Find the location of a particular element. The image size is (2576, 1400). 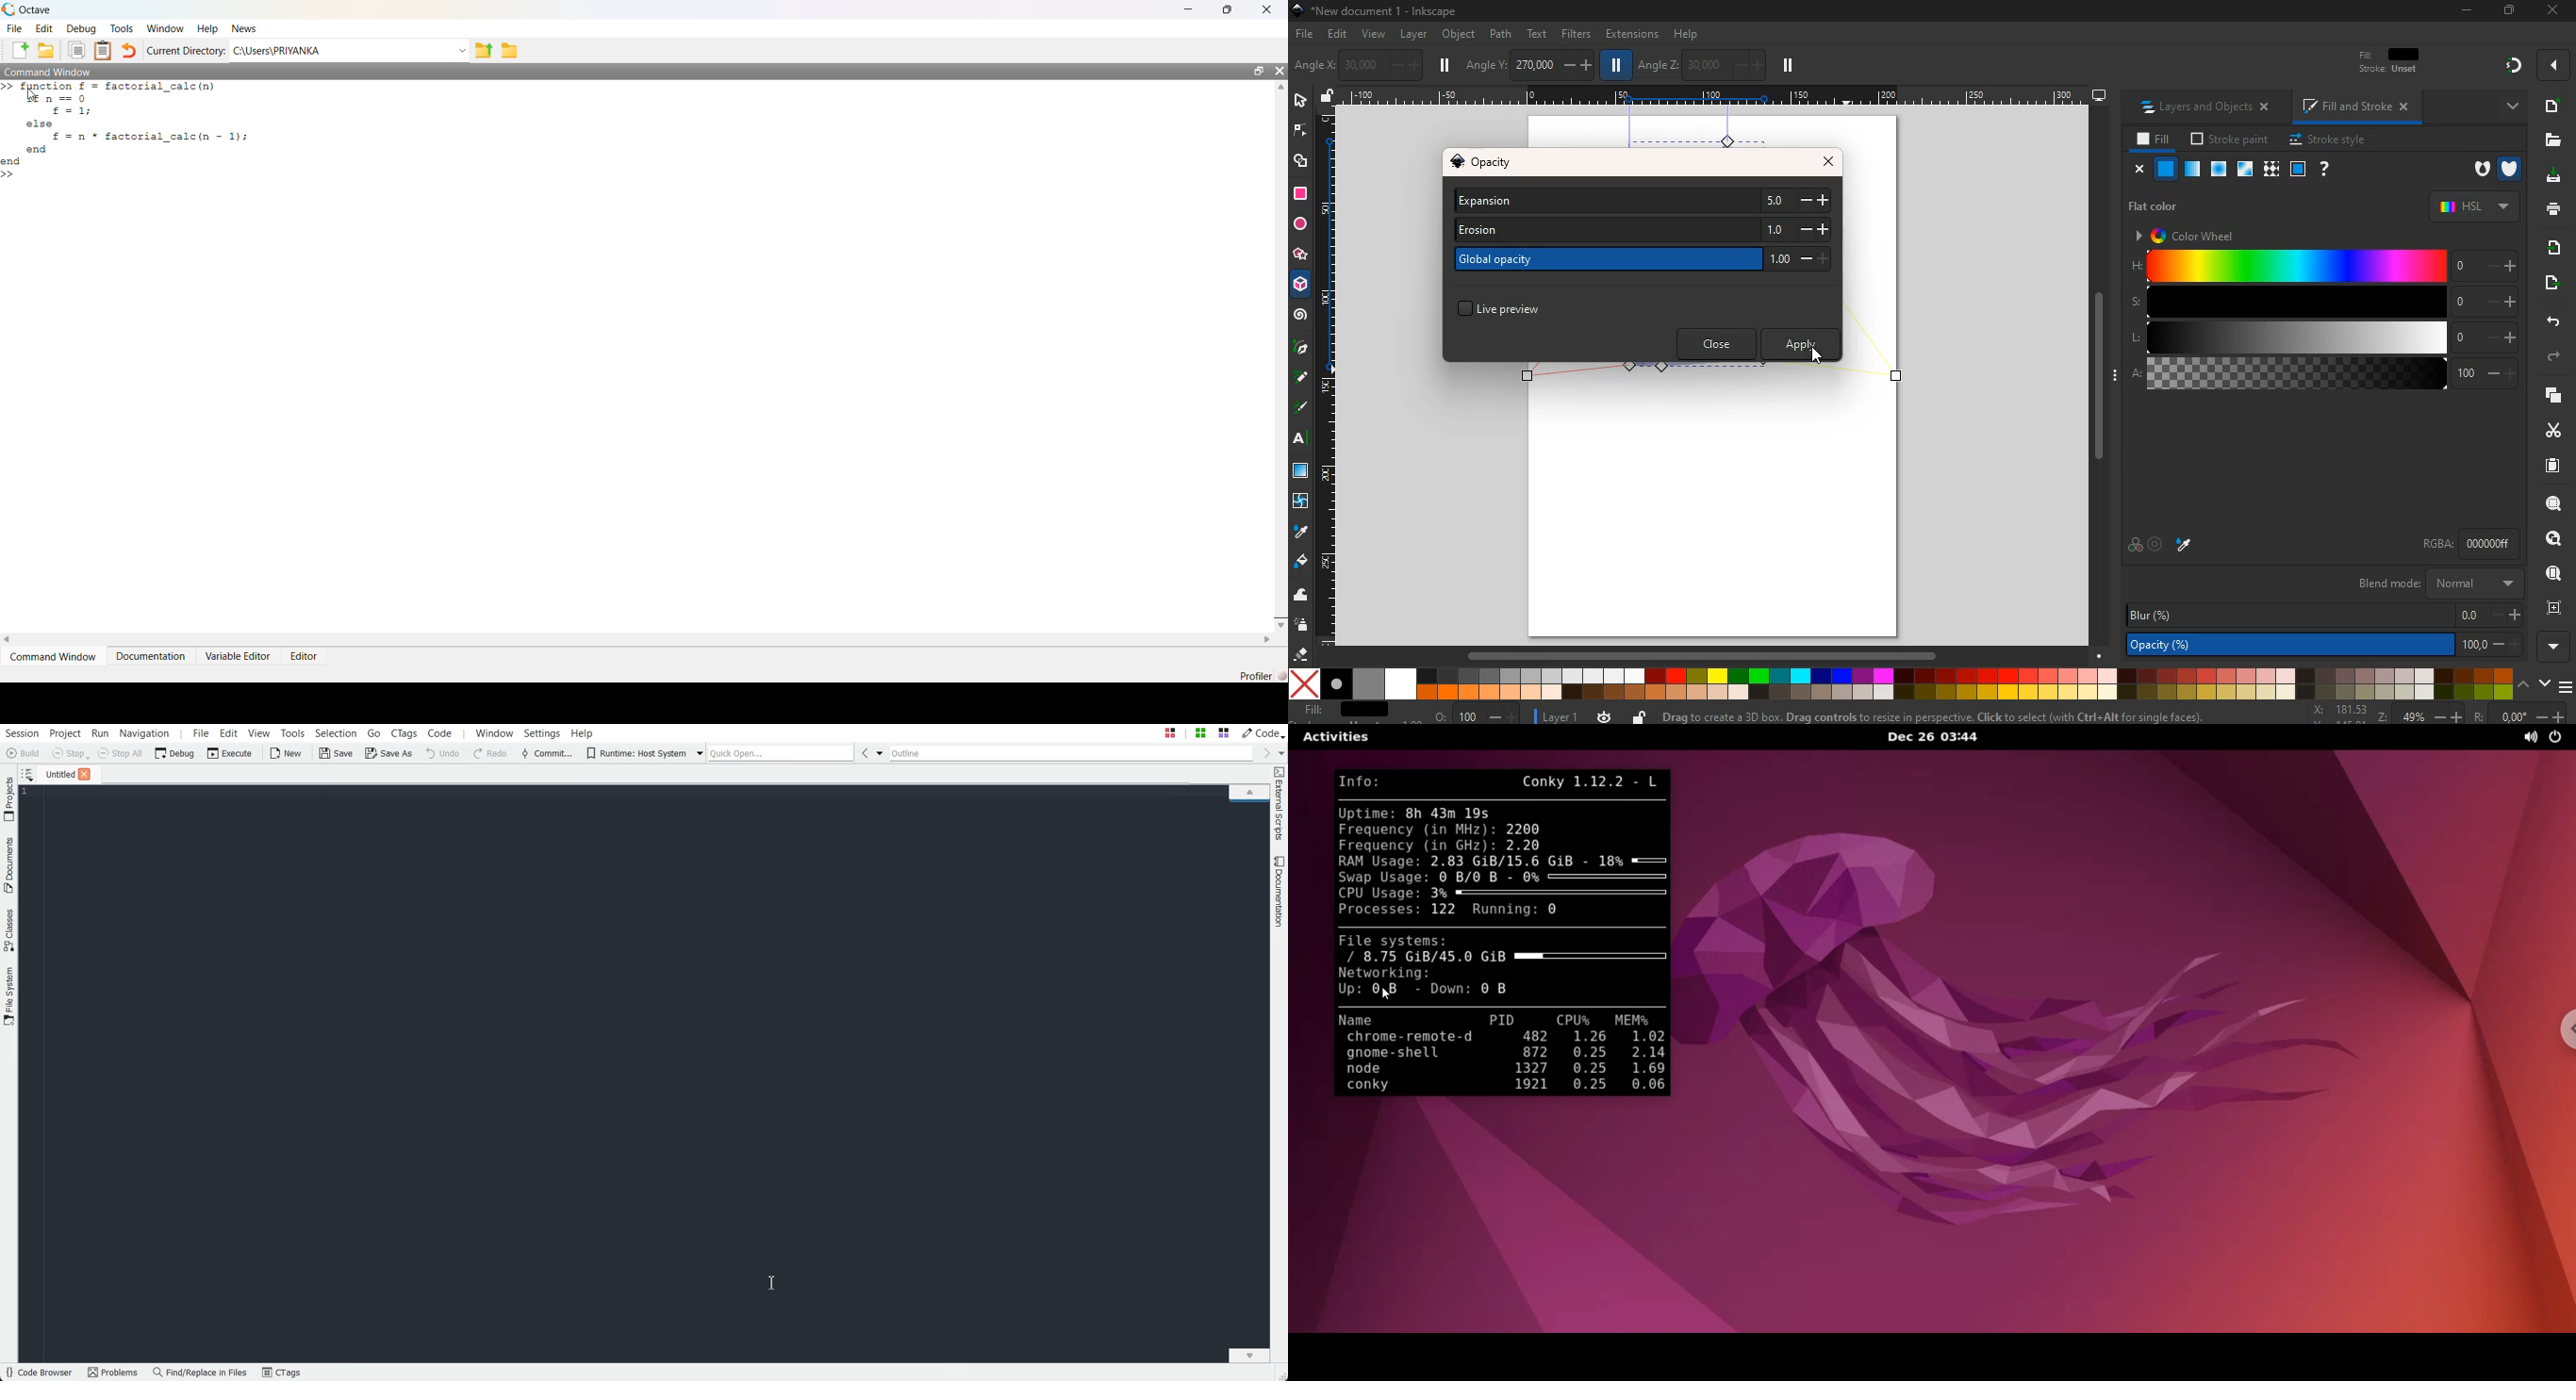

path is located at coordinates (1501, 33).